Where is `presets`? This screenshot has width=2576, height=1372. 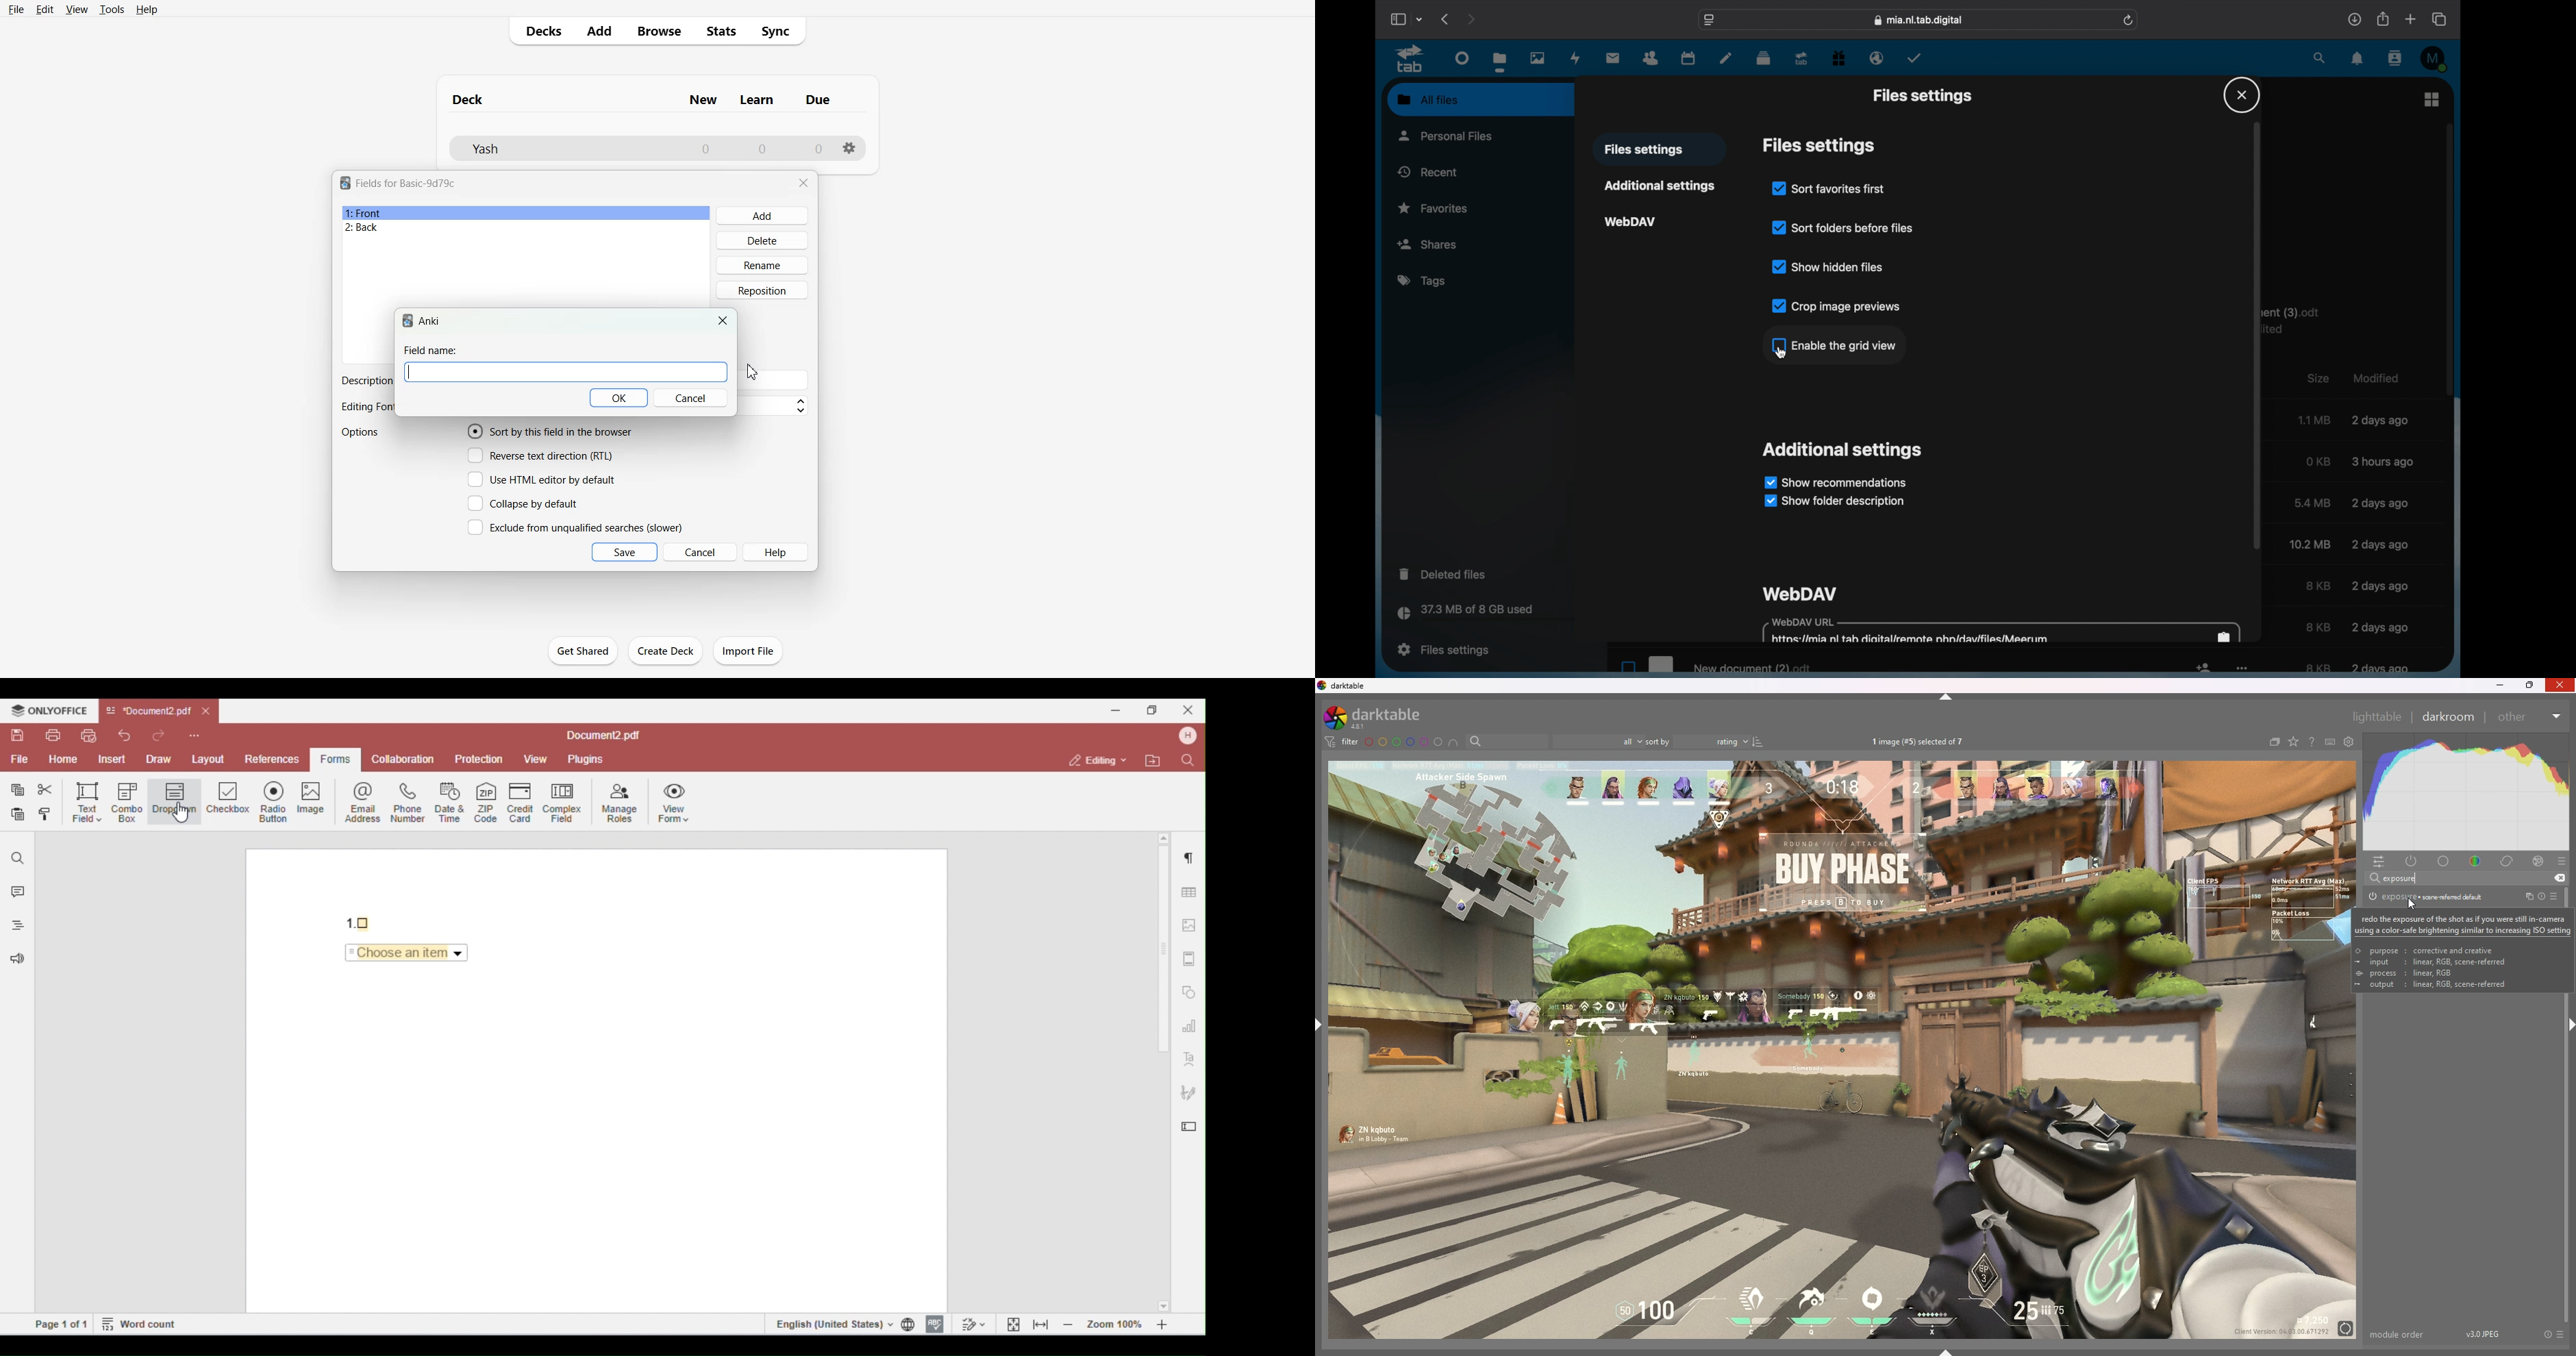 presets is located at coordinates (2561, 862).